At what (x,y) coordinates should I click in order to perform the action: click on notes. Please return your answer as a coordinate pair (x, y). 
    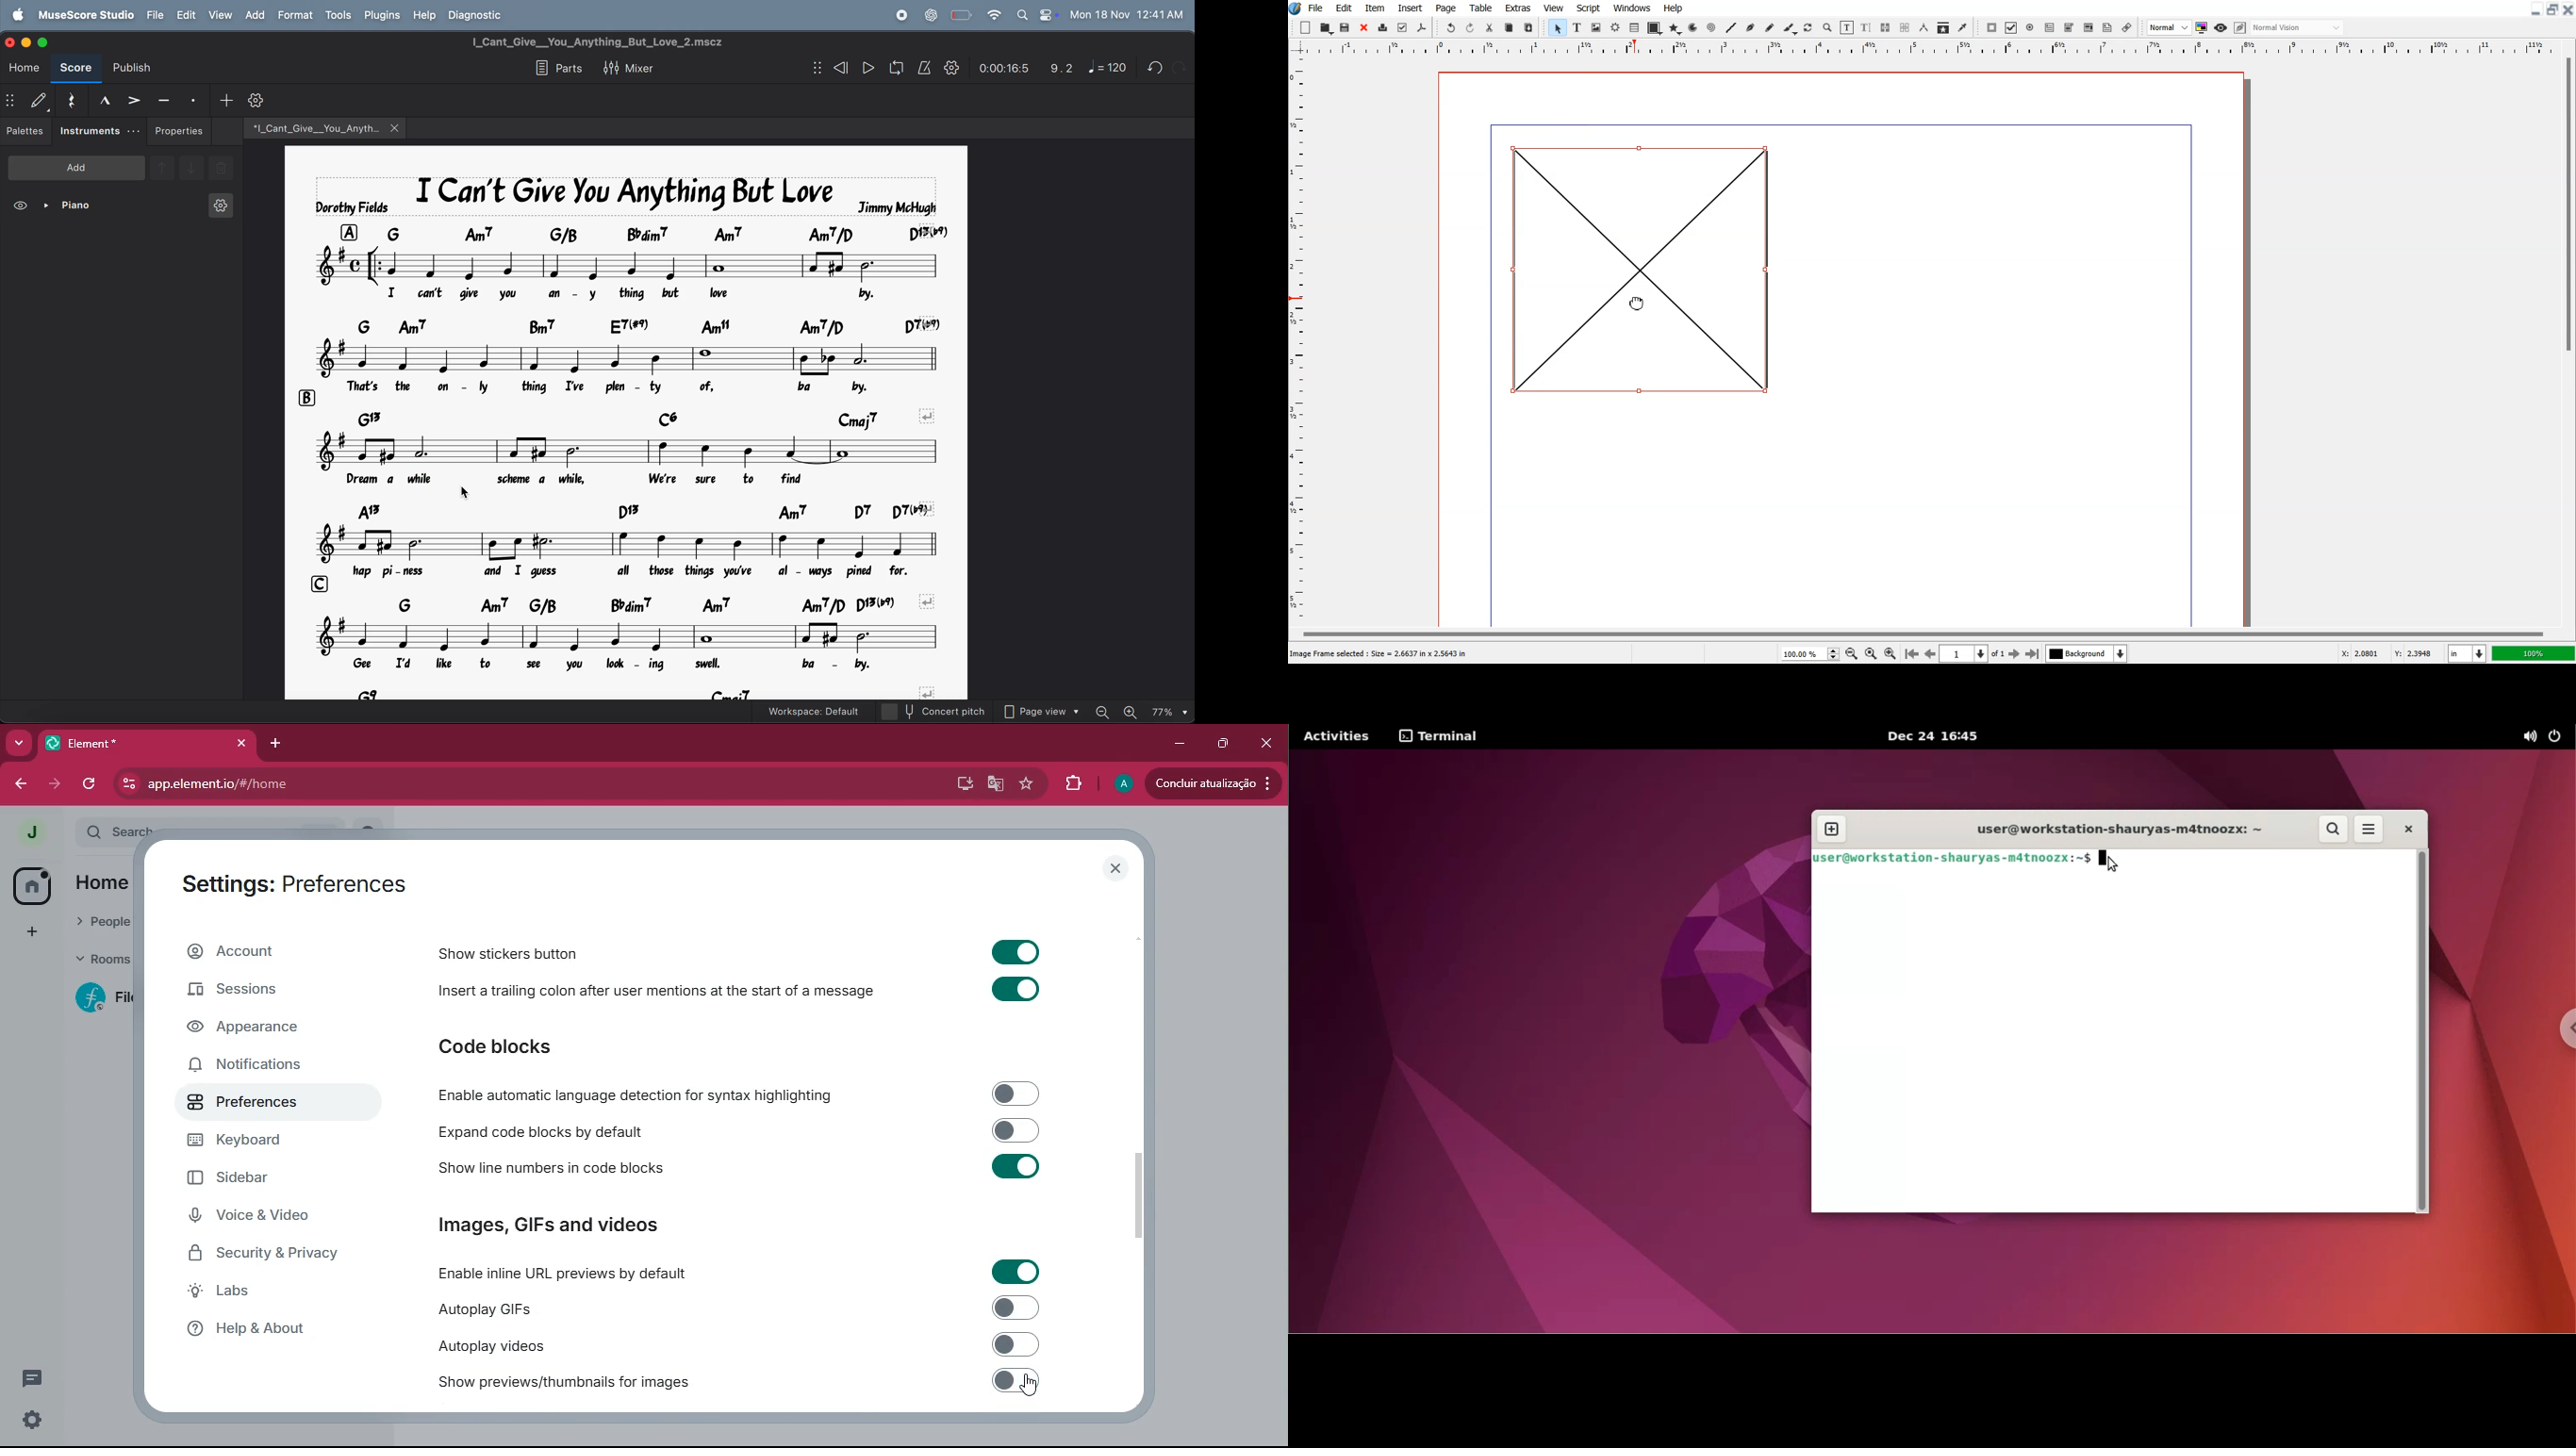
    Looking at the image, I should click on (625, 451).